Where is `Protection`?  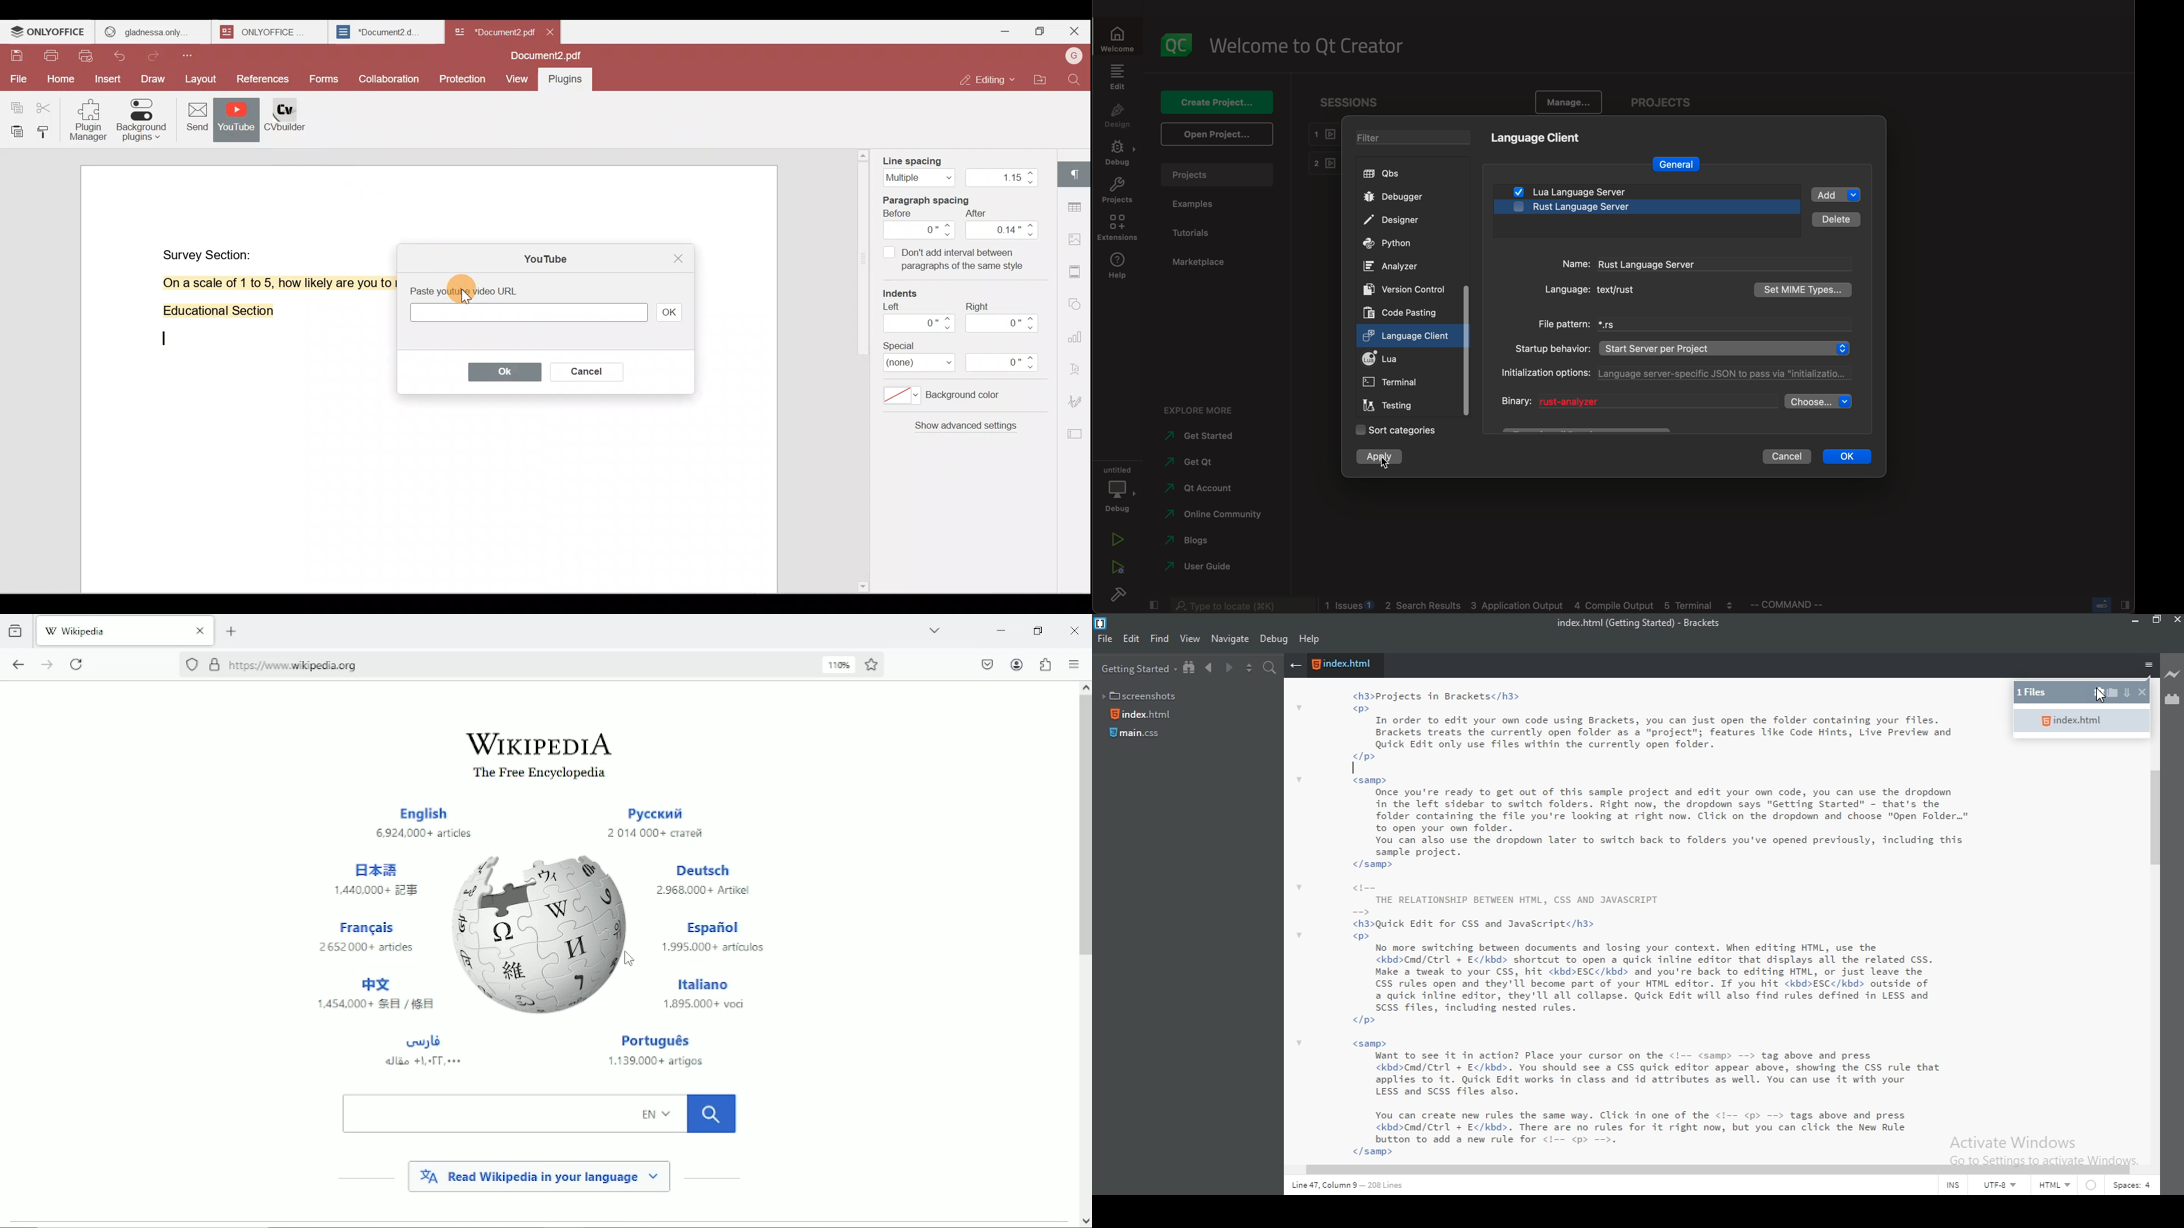 Protection is located at coordinates (465, 76).